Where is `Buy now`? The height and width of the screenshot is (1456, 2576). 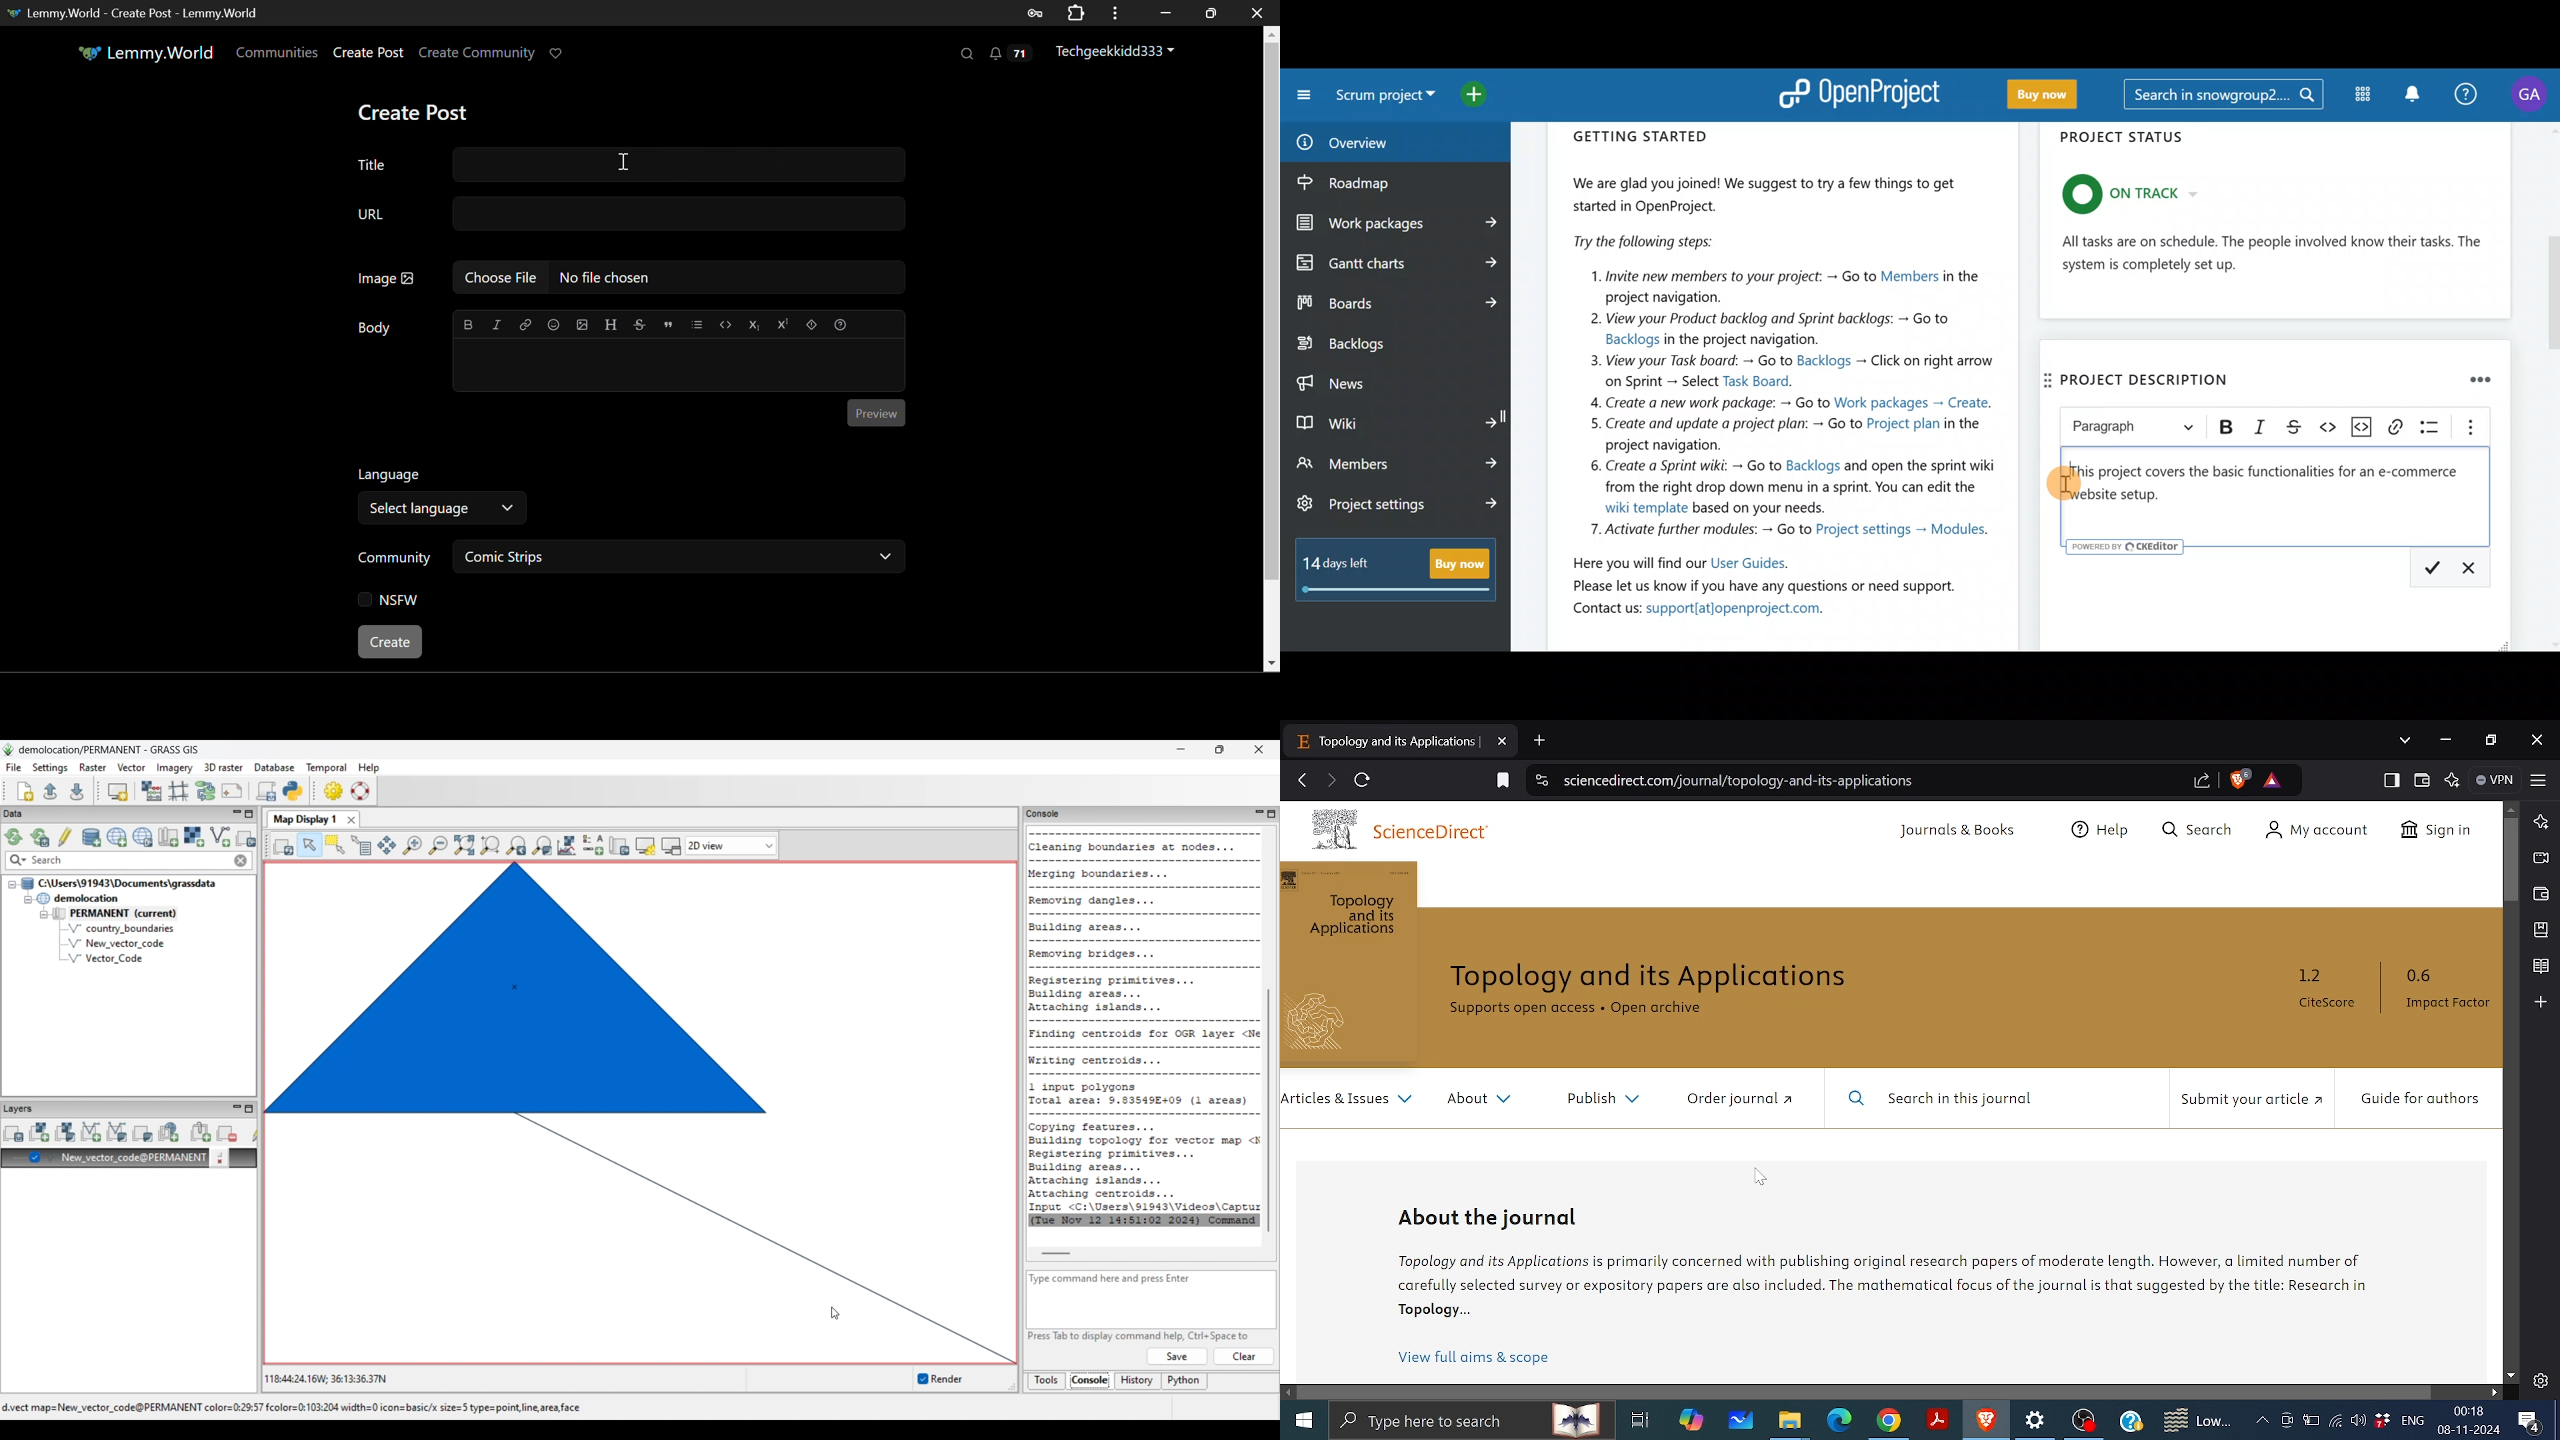
Buy now is located at coordinates (1401, 577).